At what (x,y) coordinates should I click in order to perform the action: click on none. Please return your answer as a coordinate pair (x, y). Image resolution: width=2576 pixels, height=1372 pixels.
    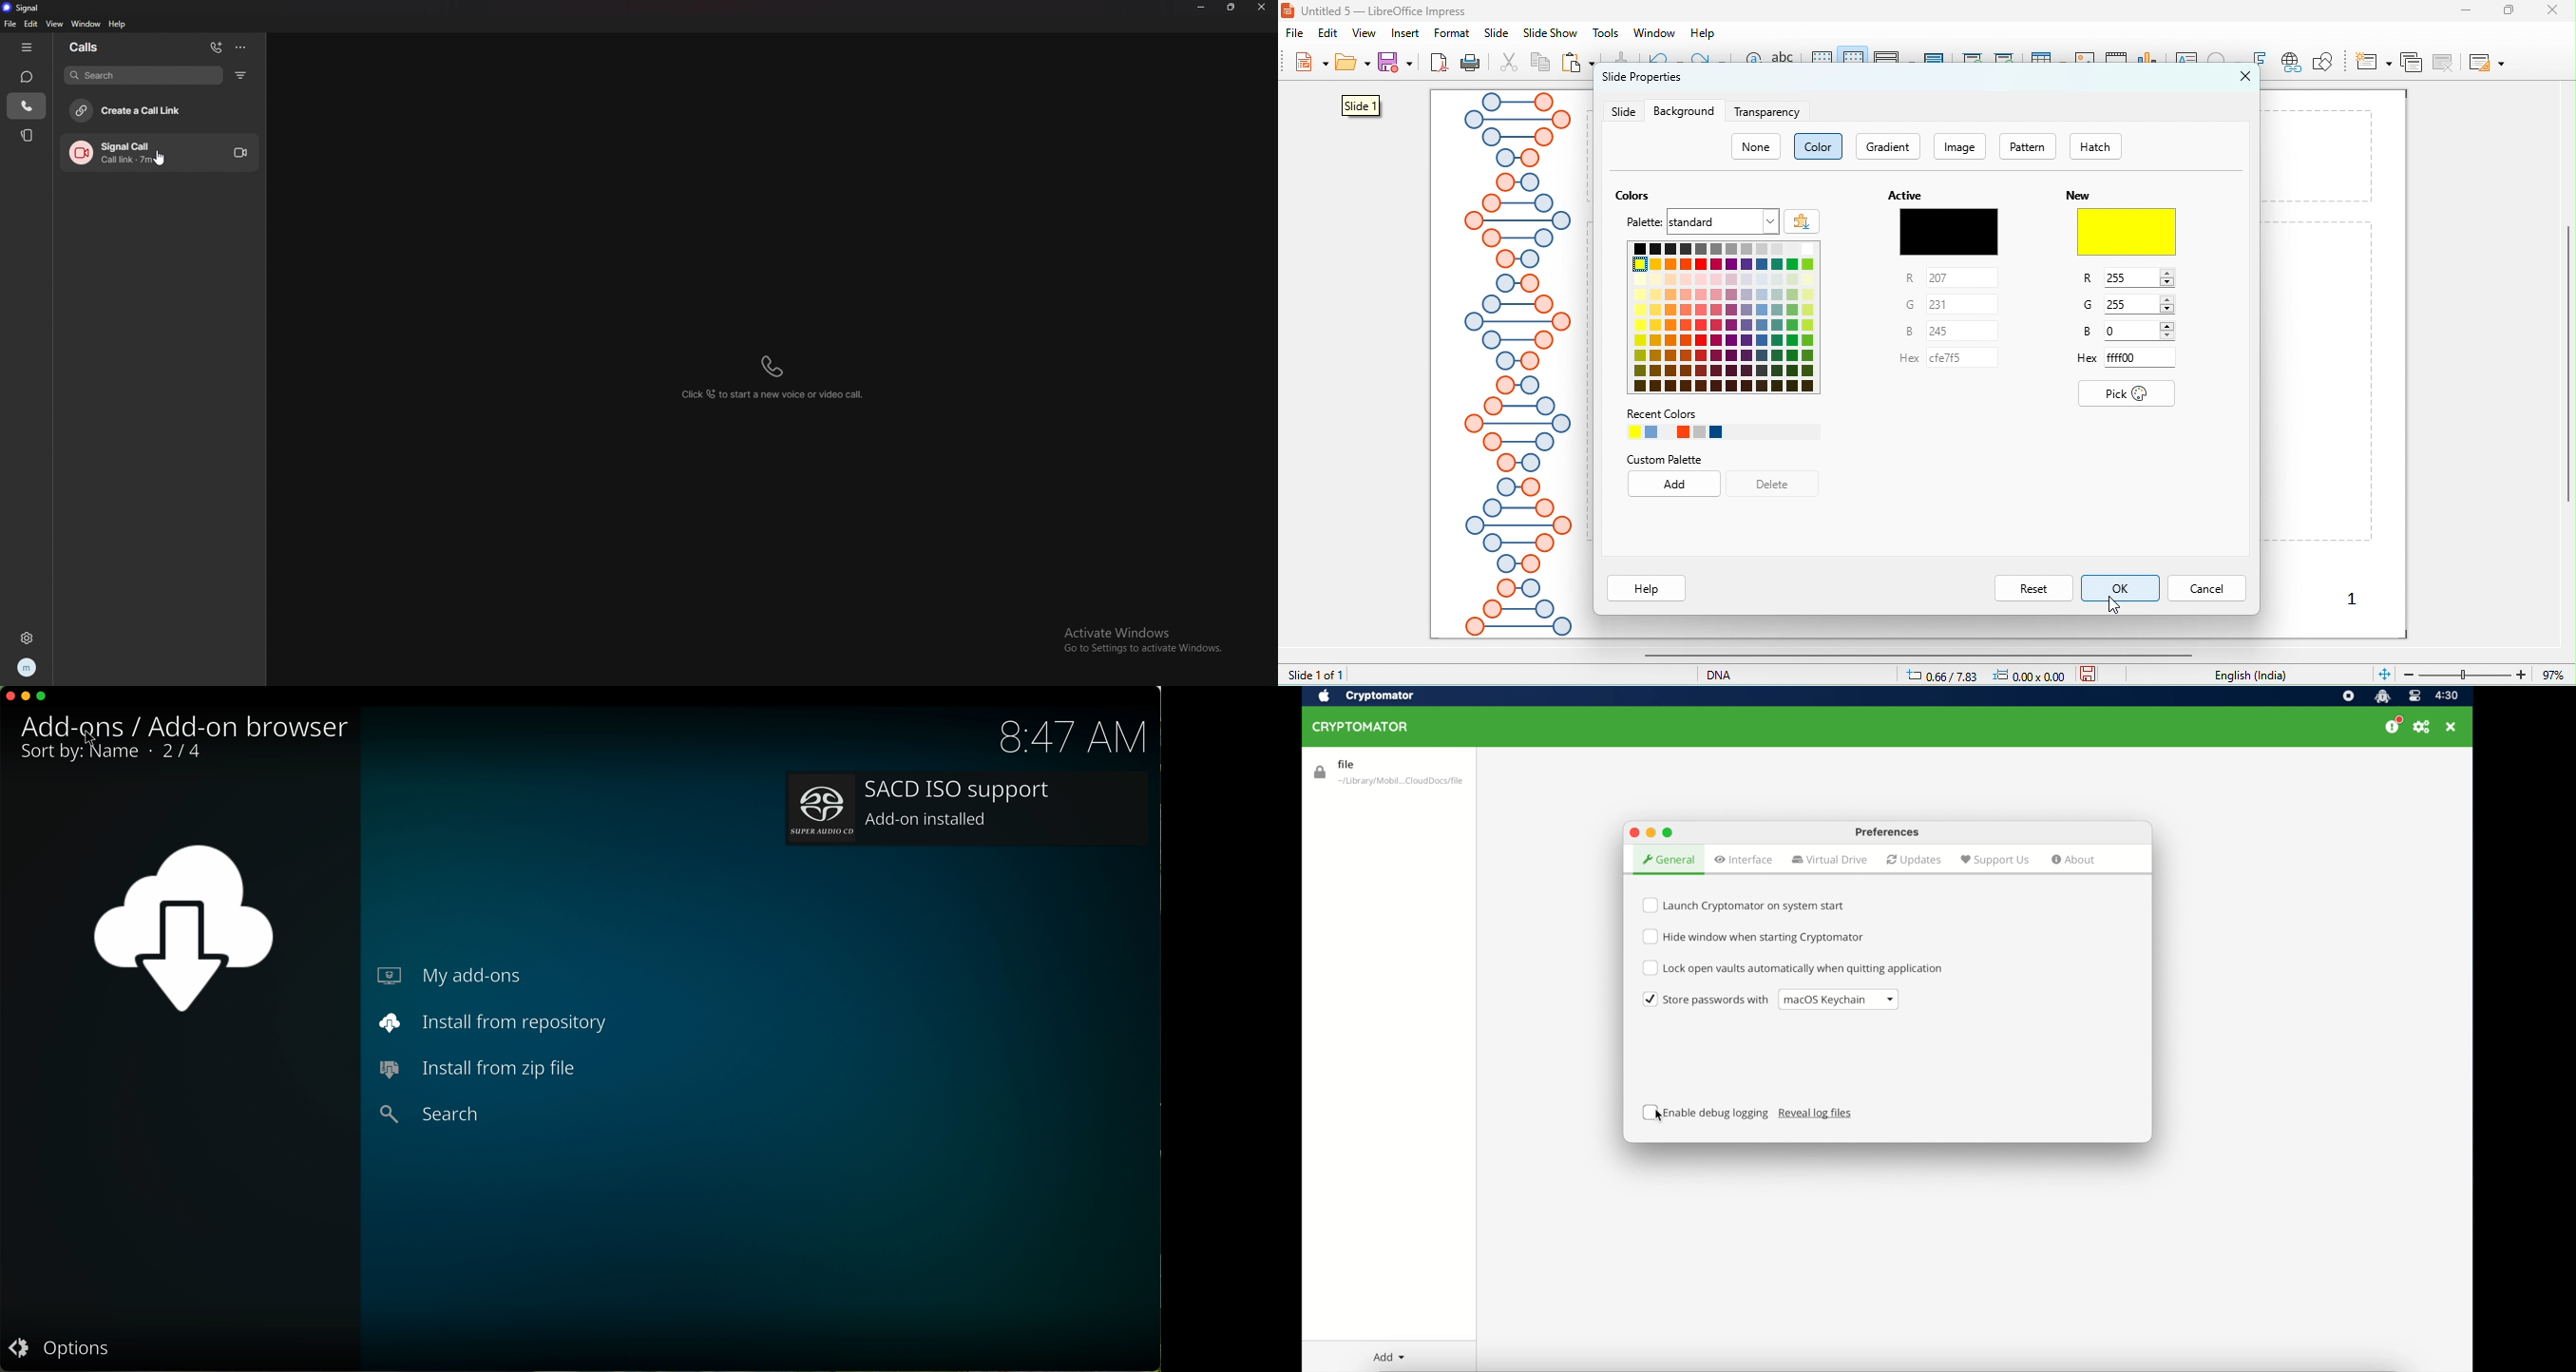
    Looking at the image, I should click on (1757, 147).